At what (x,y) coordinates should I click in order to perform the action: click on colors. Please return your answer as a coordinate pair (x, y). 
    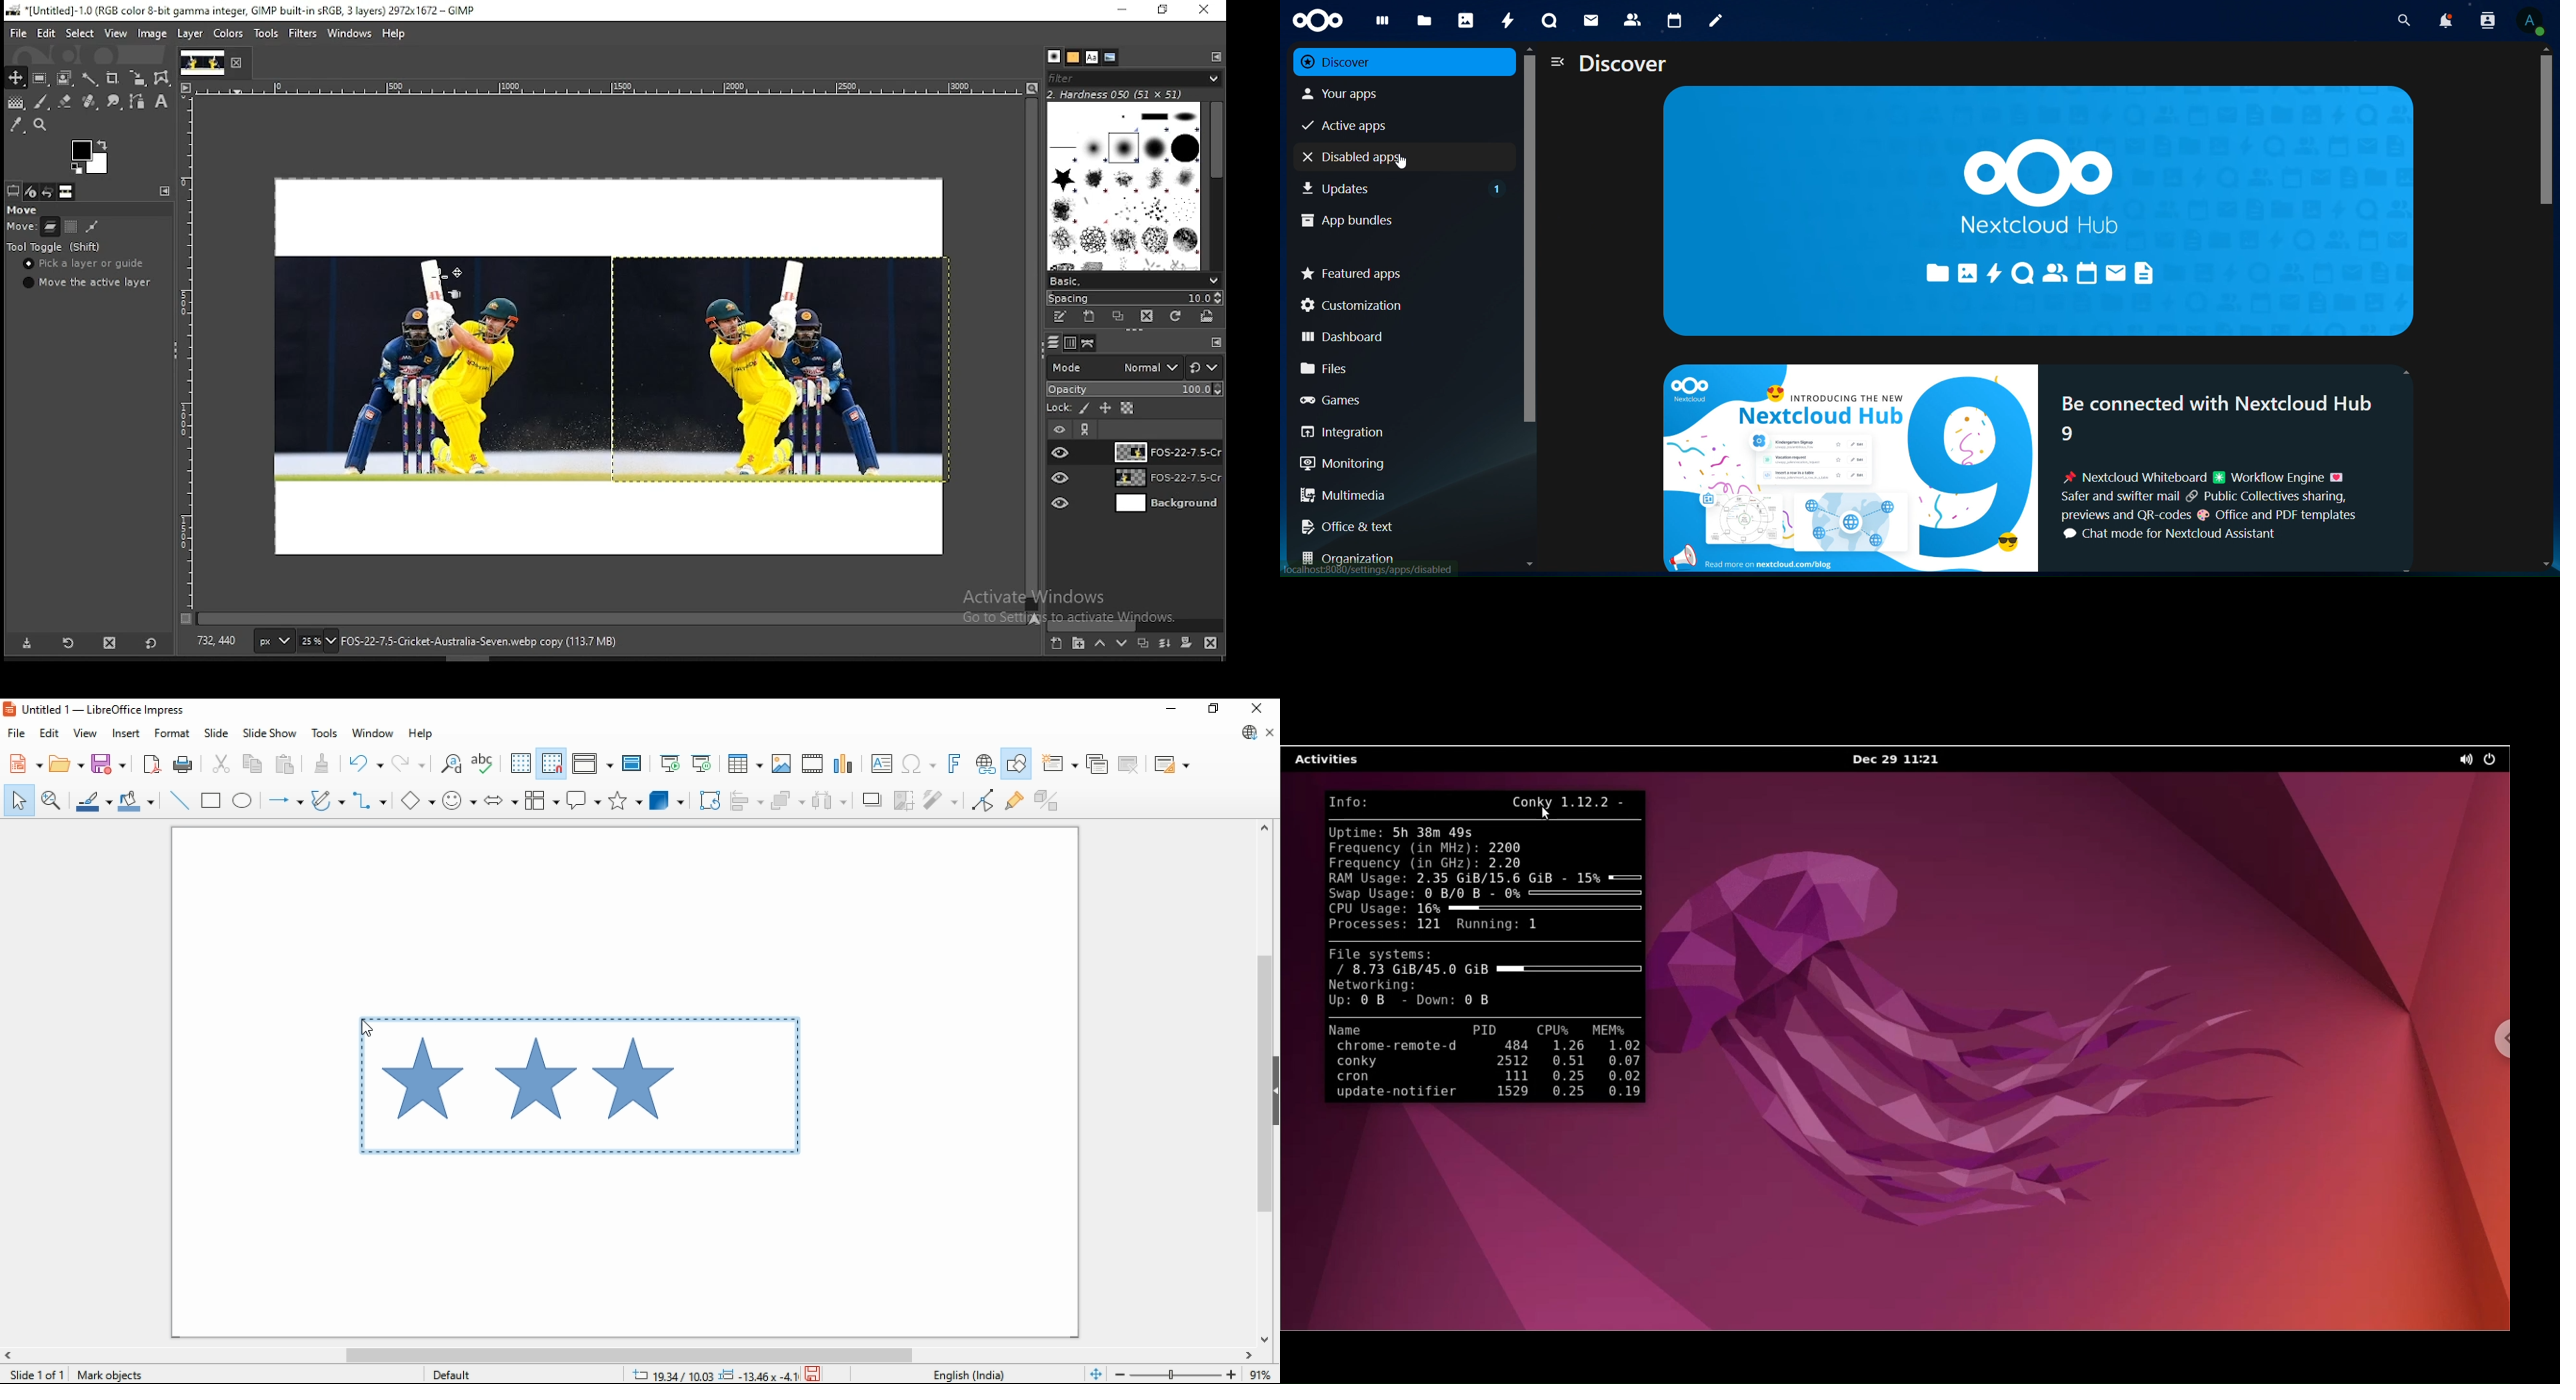
    Looking at the image, I should click on (231, 35).